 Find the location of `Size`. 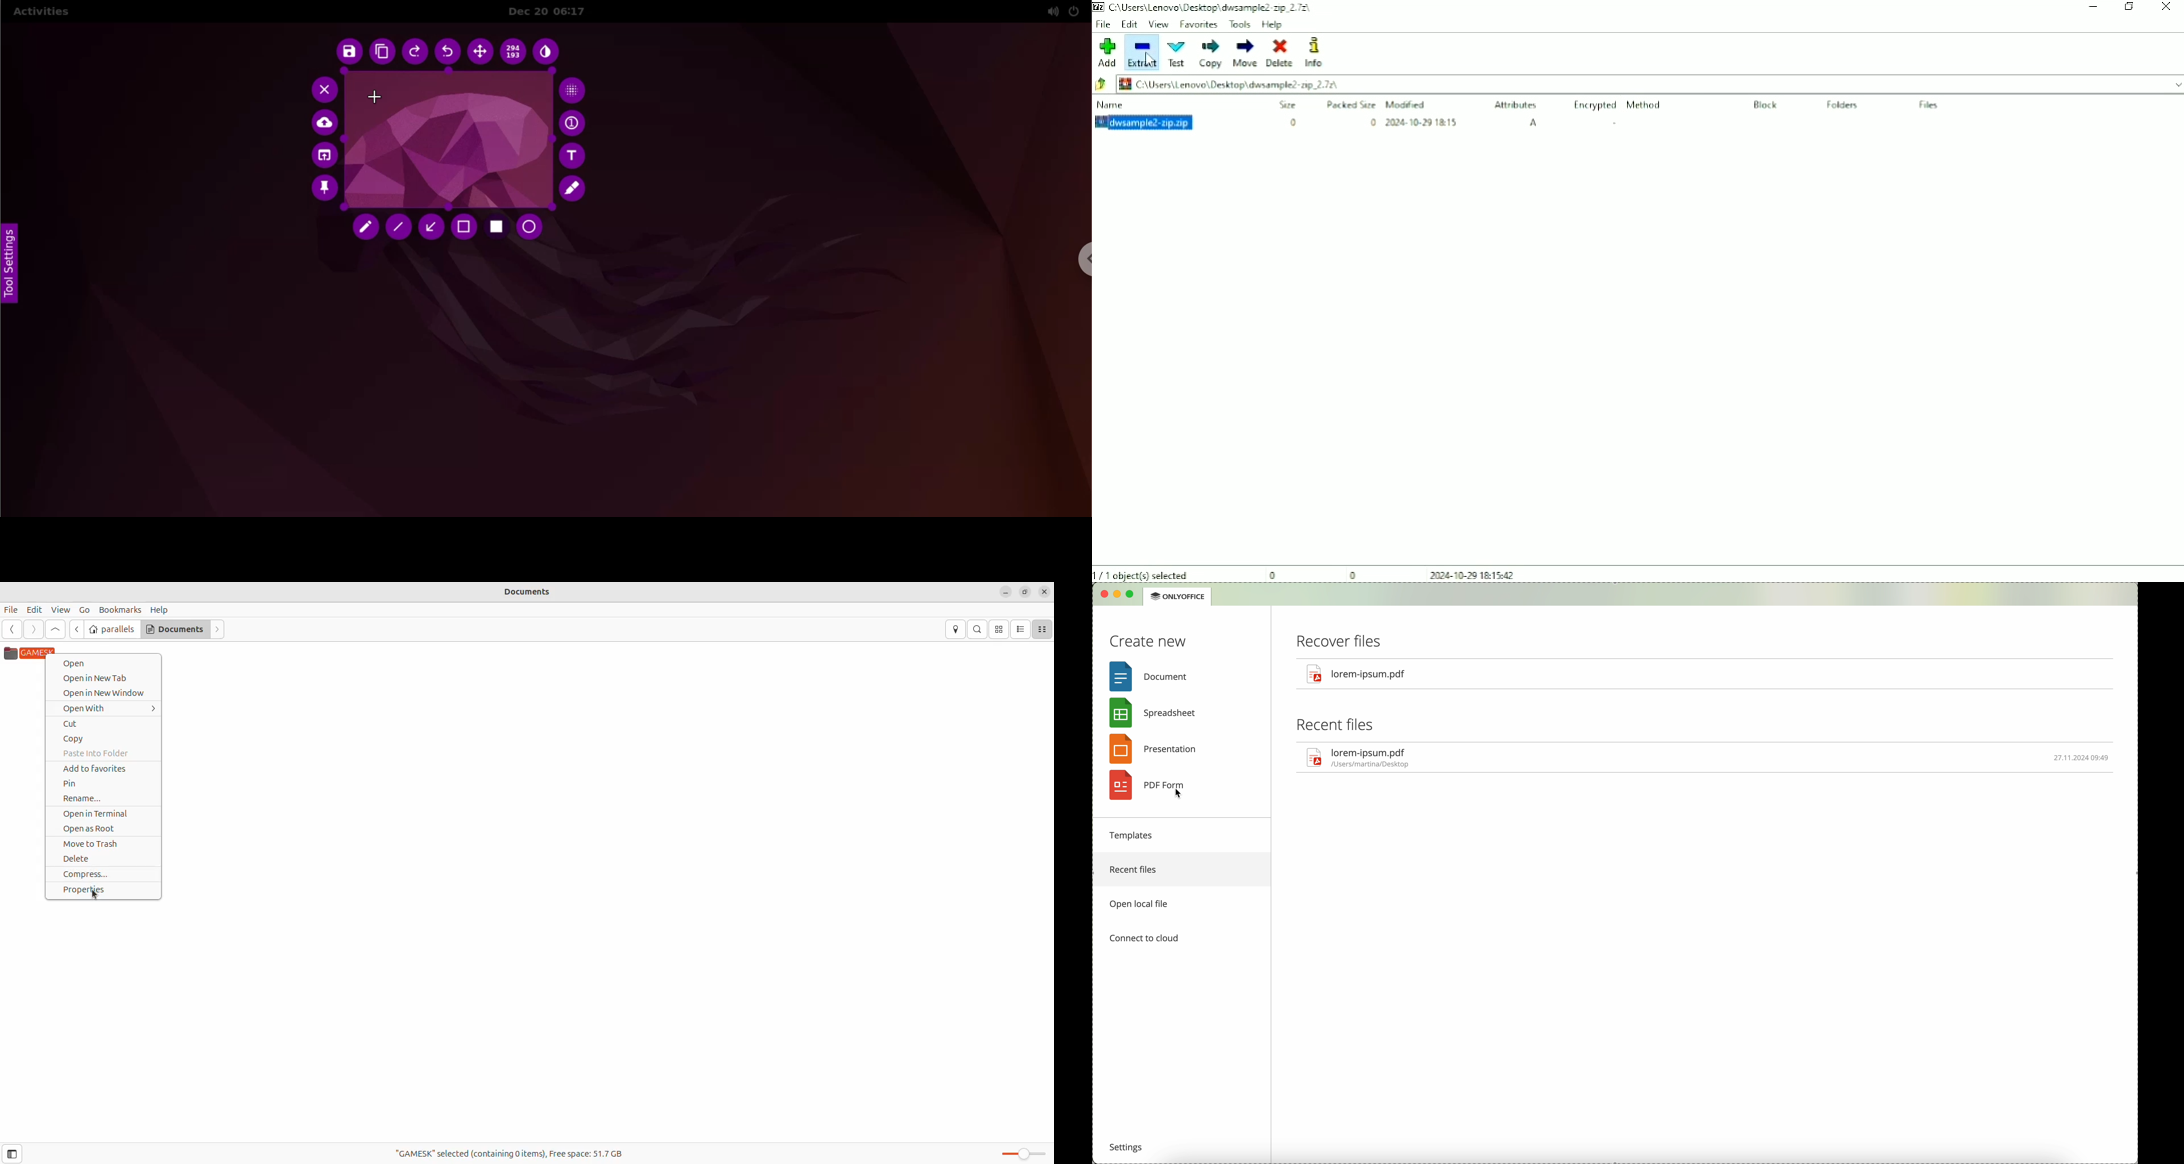

Size is located at coordinates (1287, 105).